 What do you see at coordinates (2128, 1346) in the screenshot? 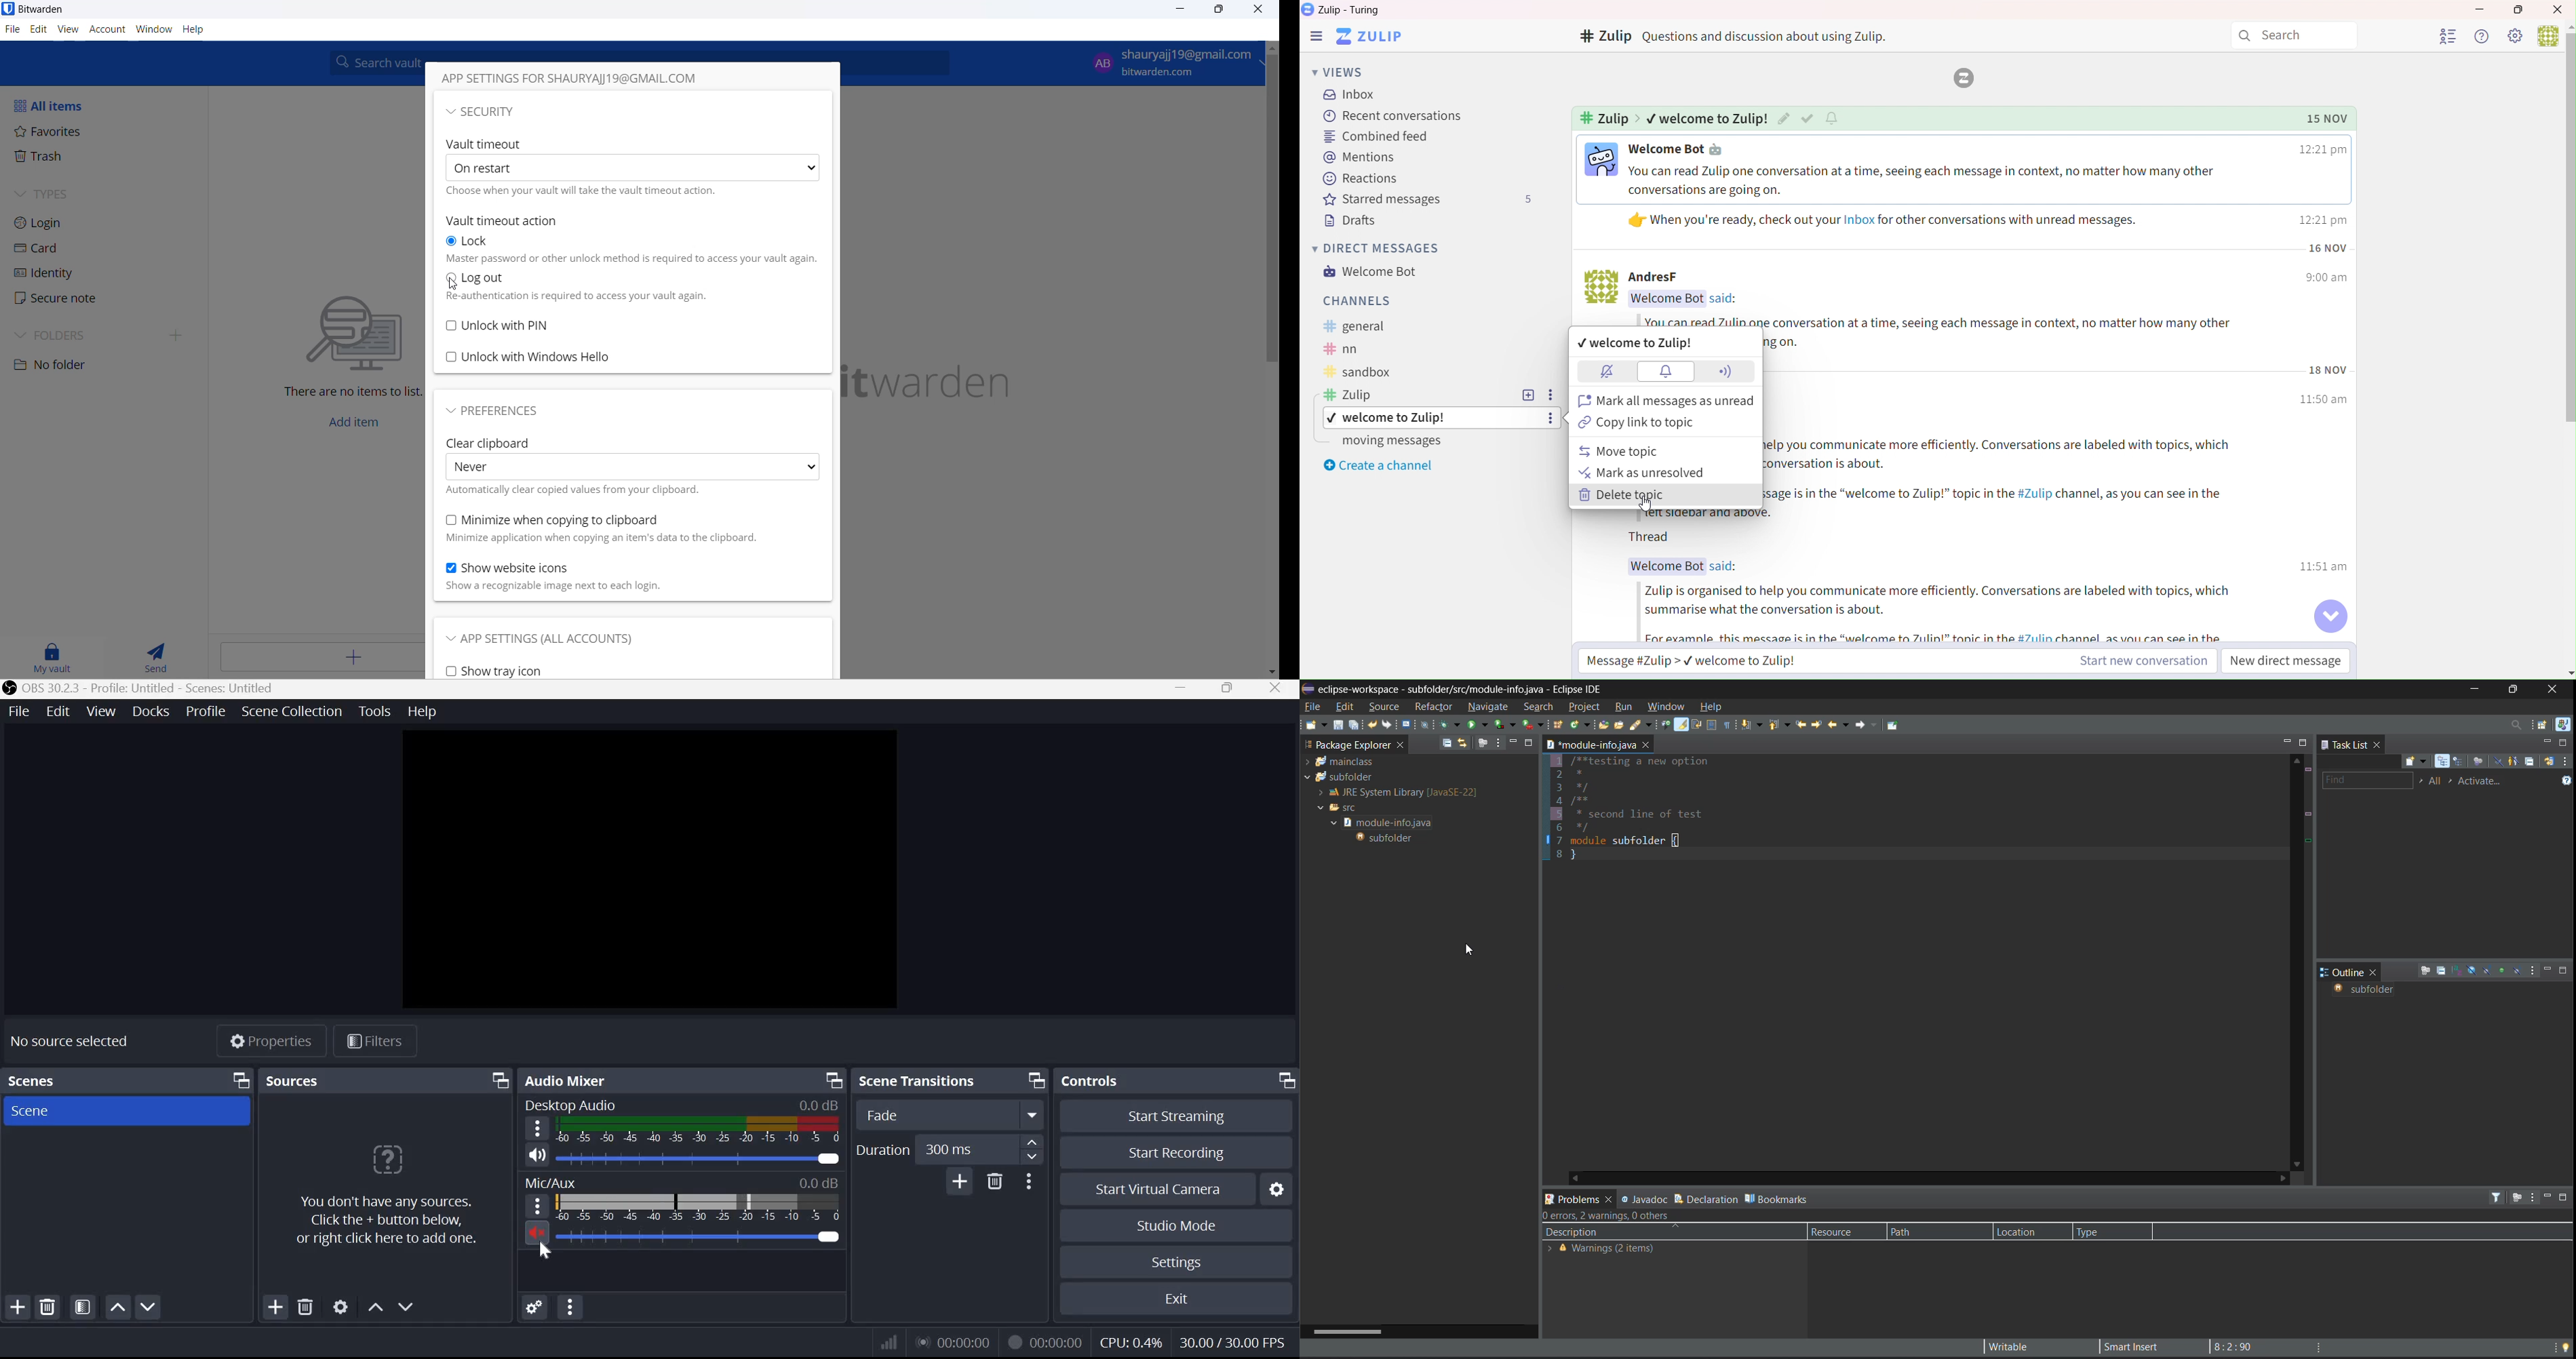
I see `smart insert` at bounding box center [2128, 1346].